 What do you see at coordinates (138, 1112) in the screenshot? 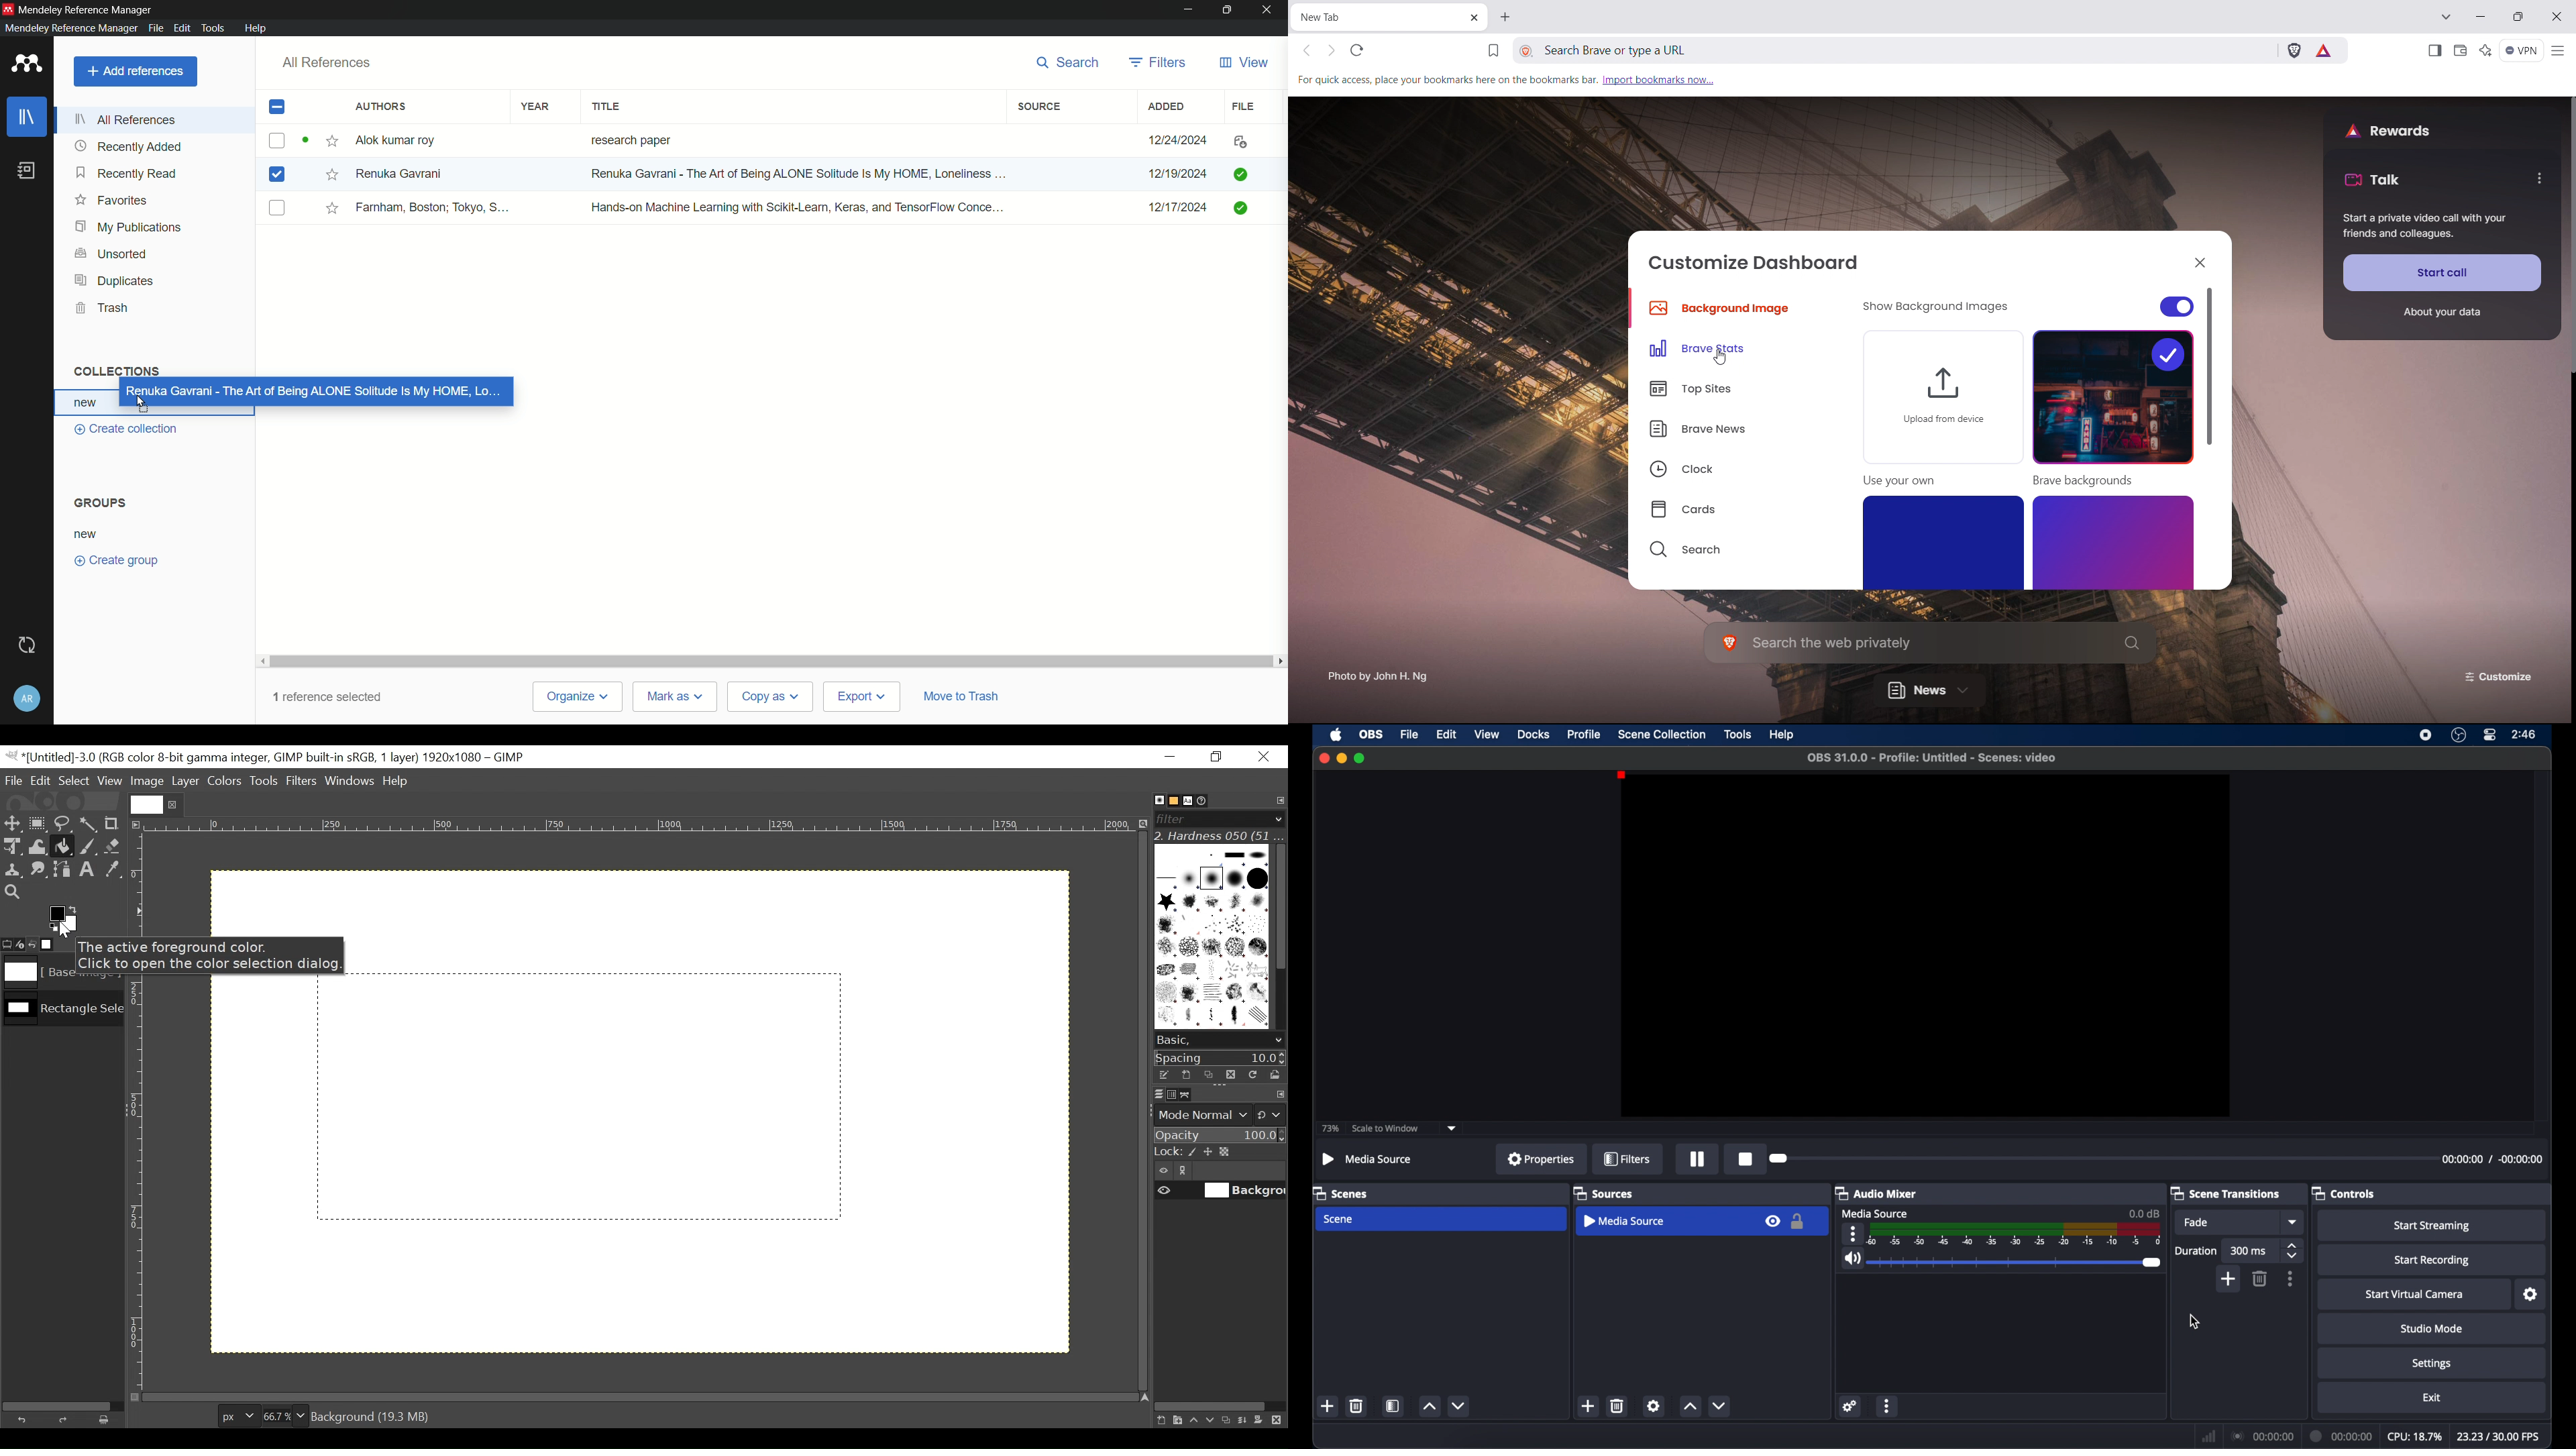
I see `Vertical Ruler` at bounding box center [138, 1112].